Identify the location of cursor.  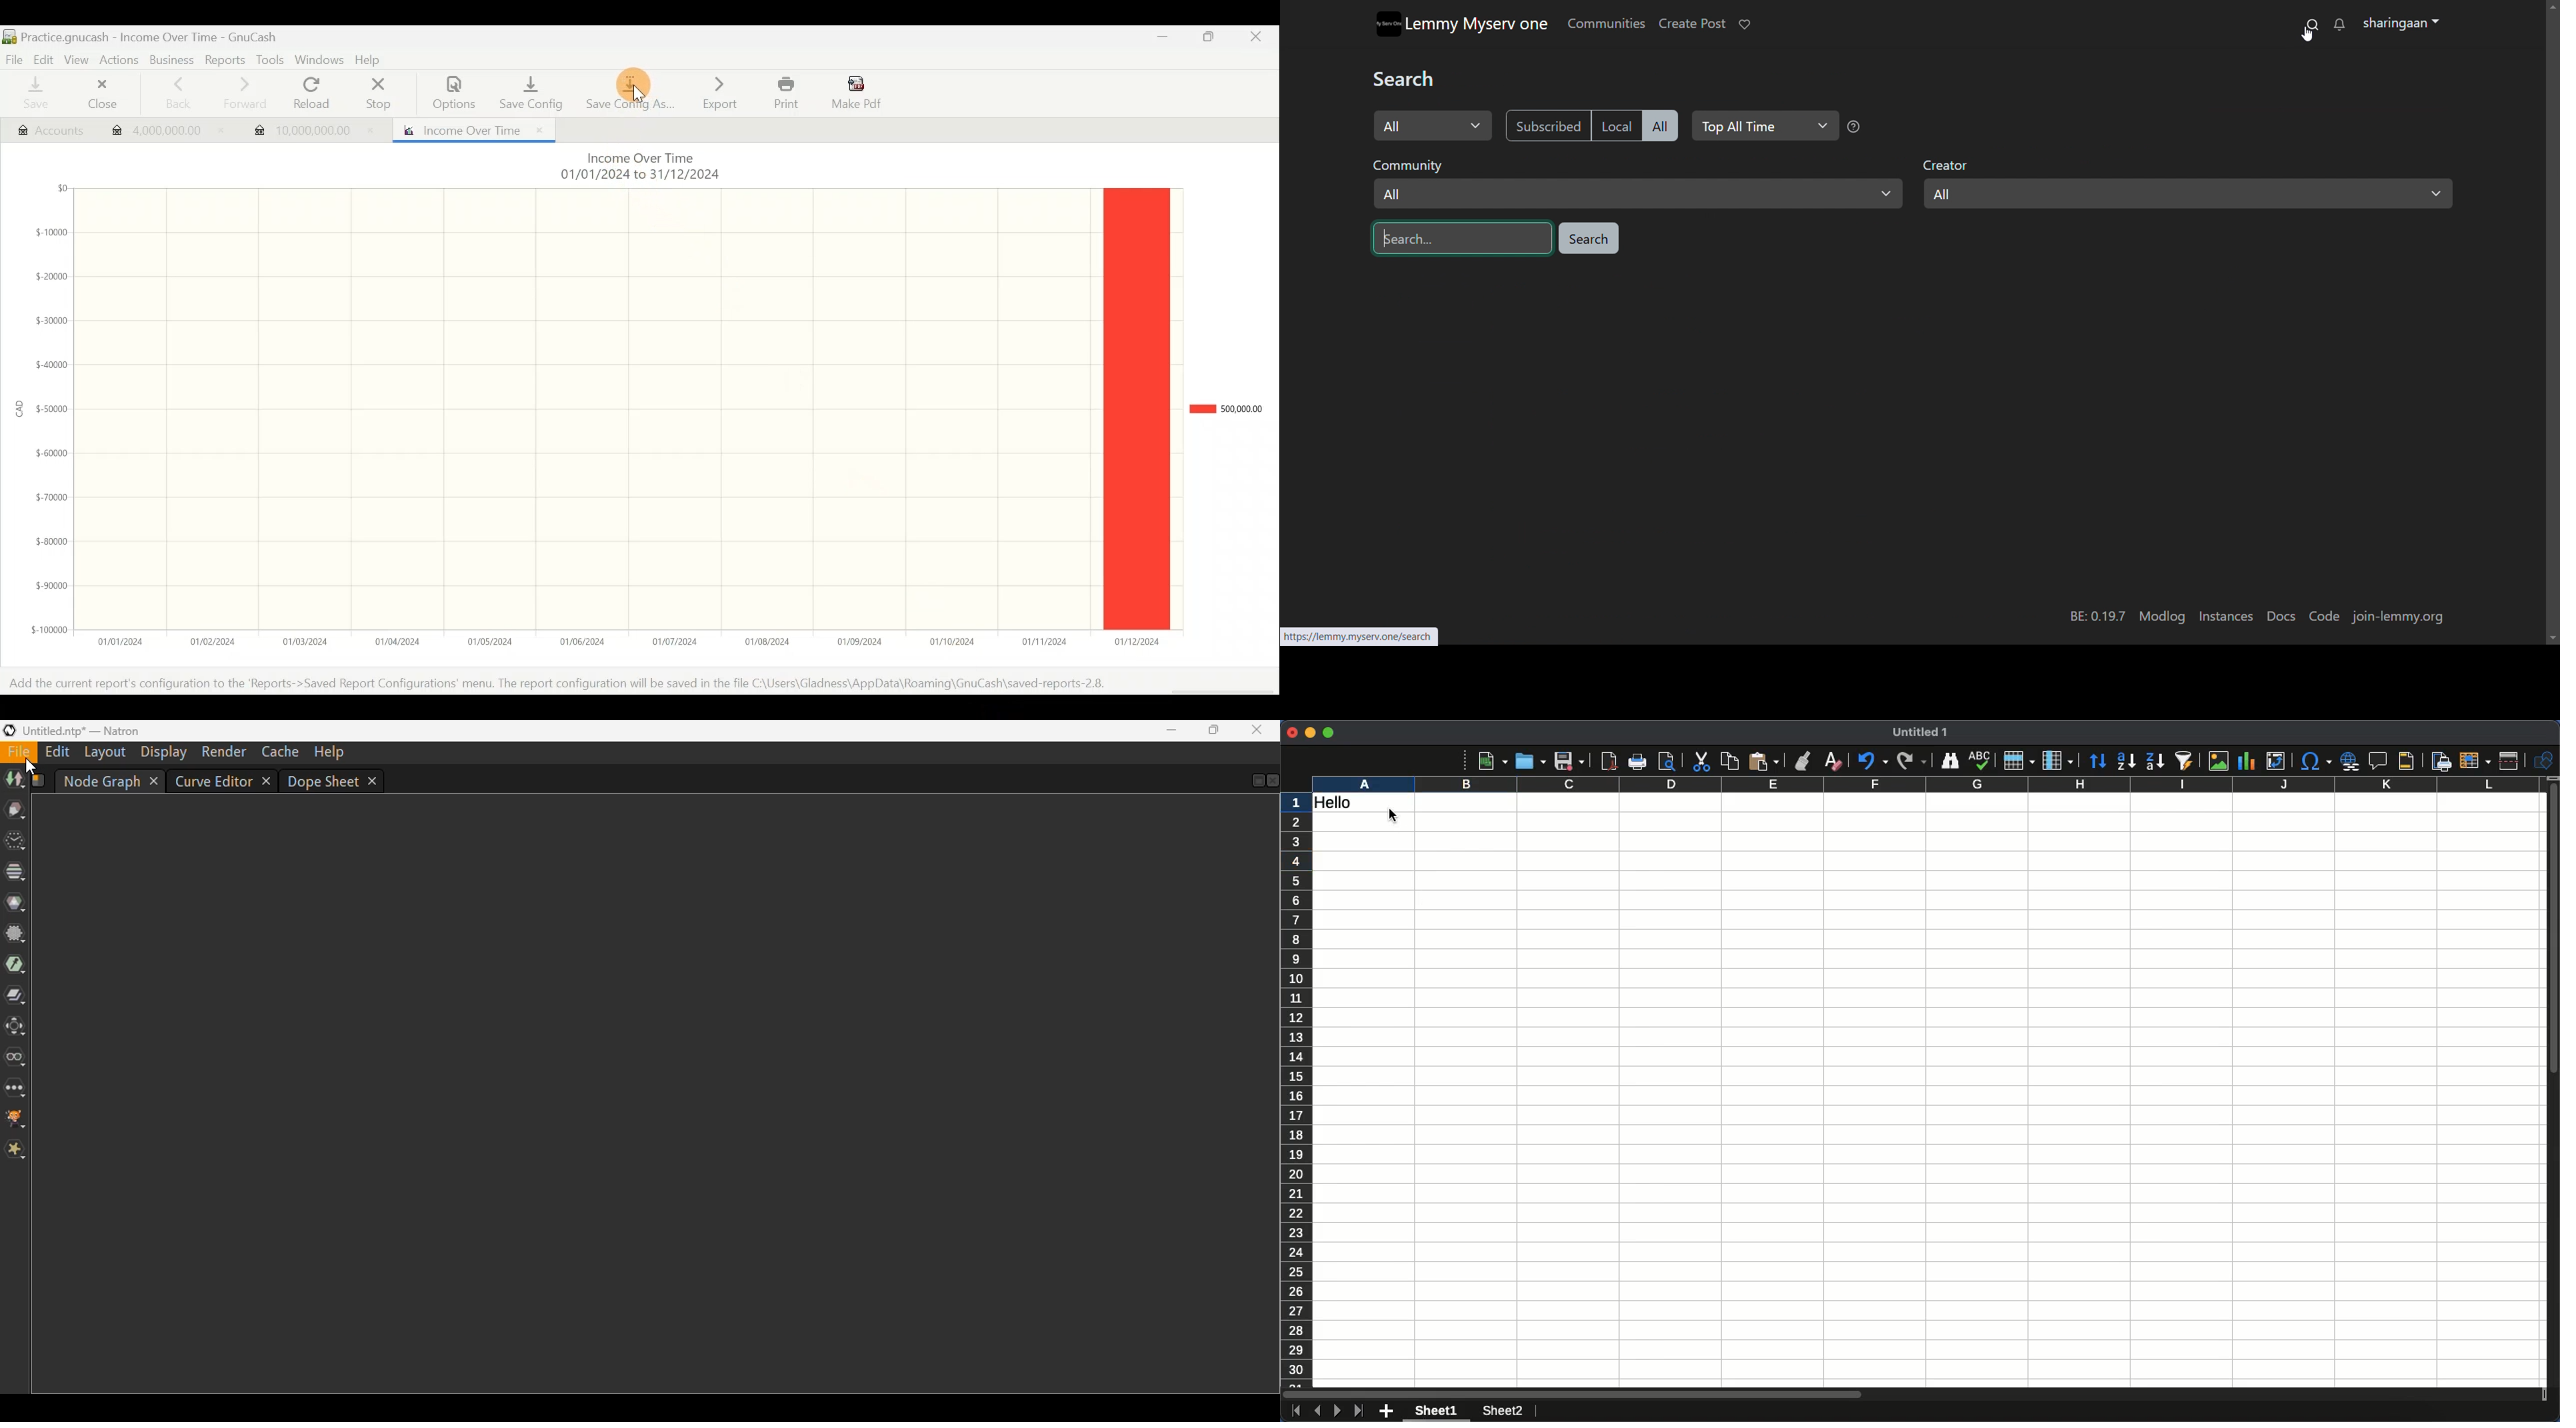
(1395, 818).